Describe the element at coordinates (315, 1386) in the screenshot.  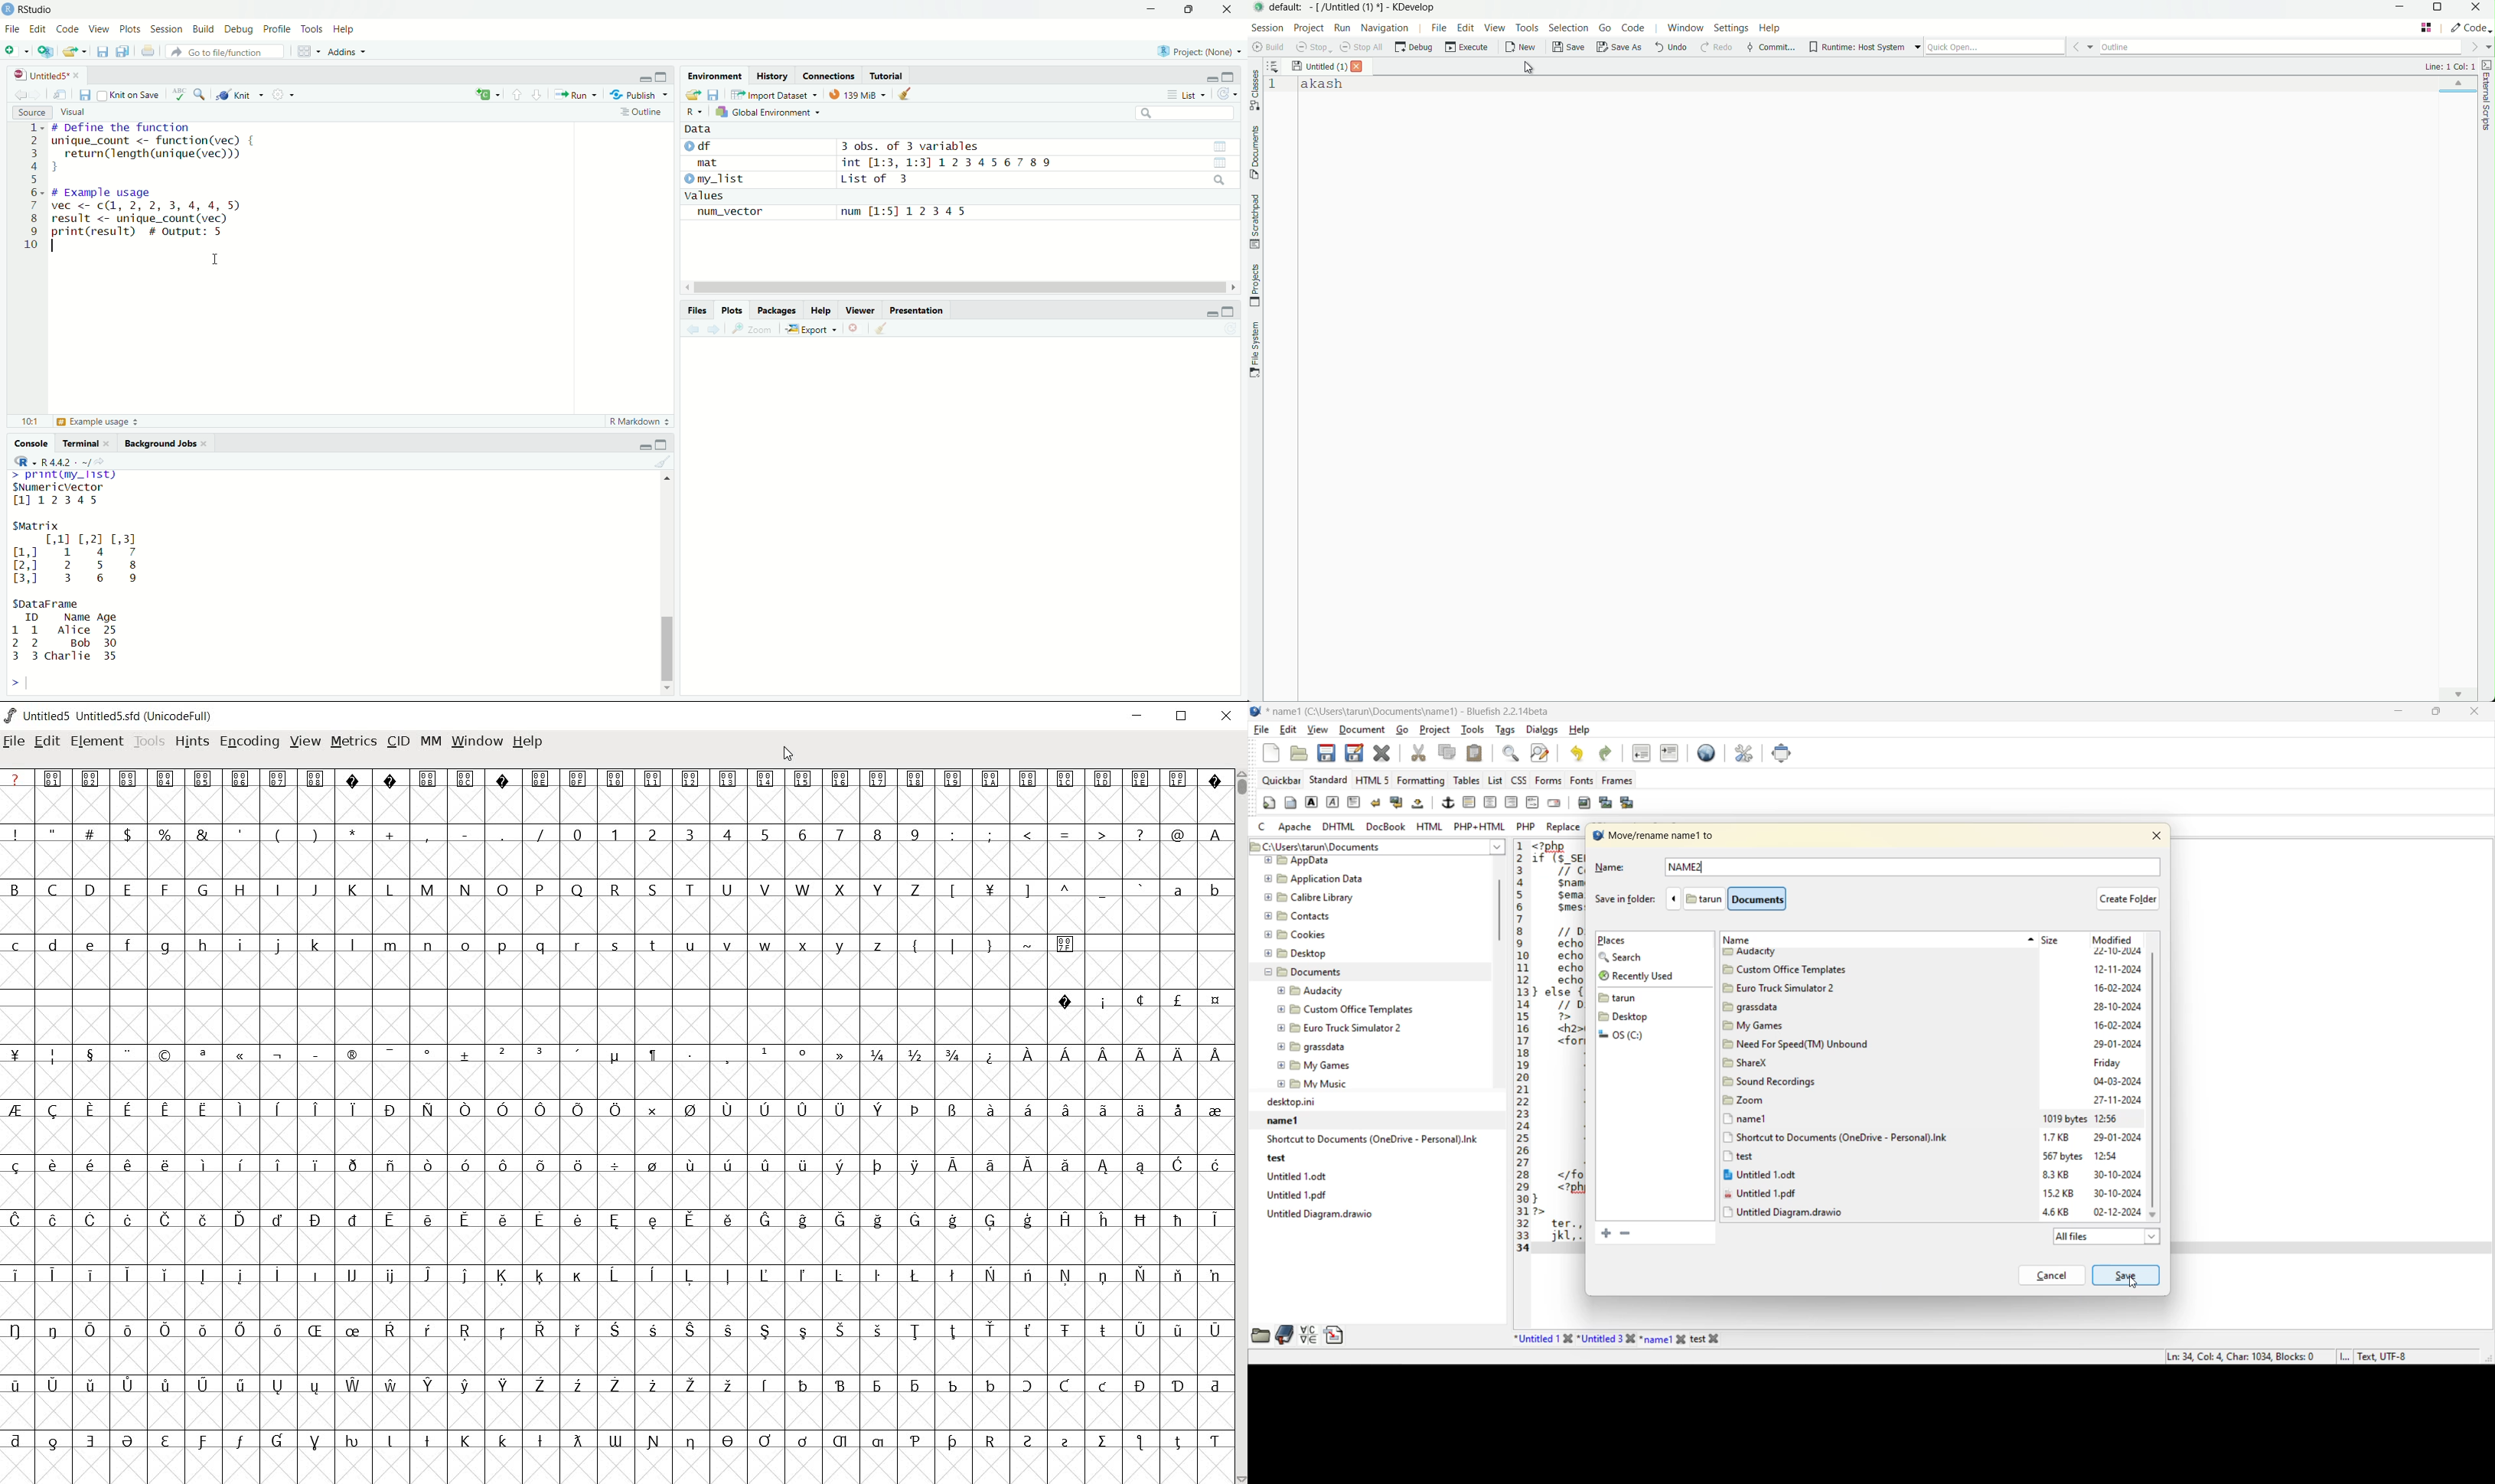
I see `Symbol` at that location.